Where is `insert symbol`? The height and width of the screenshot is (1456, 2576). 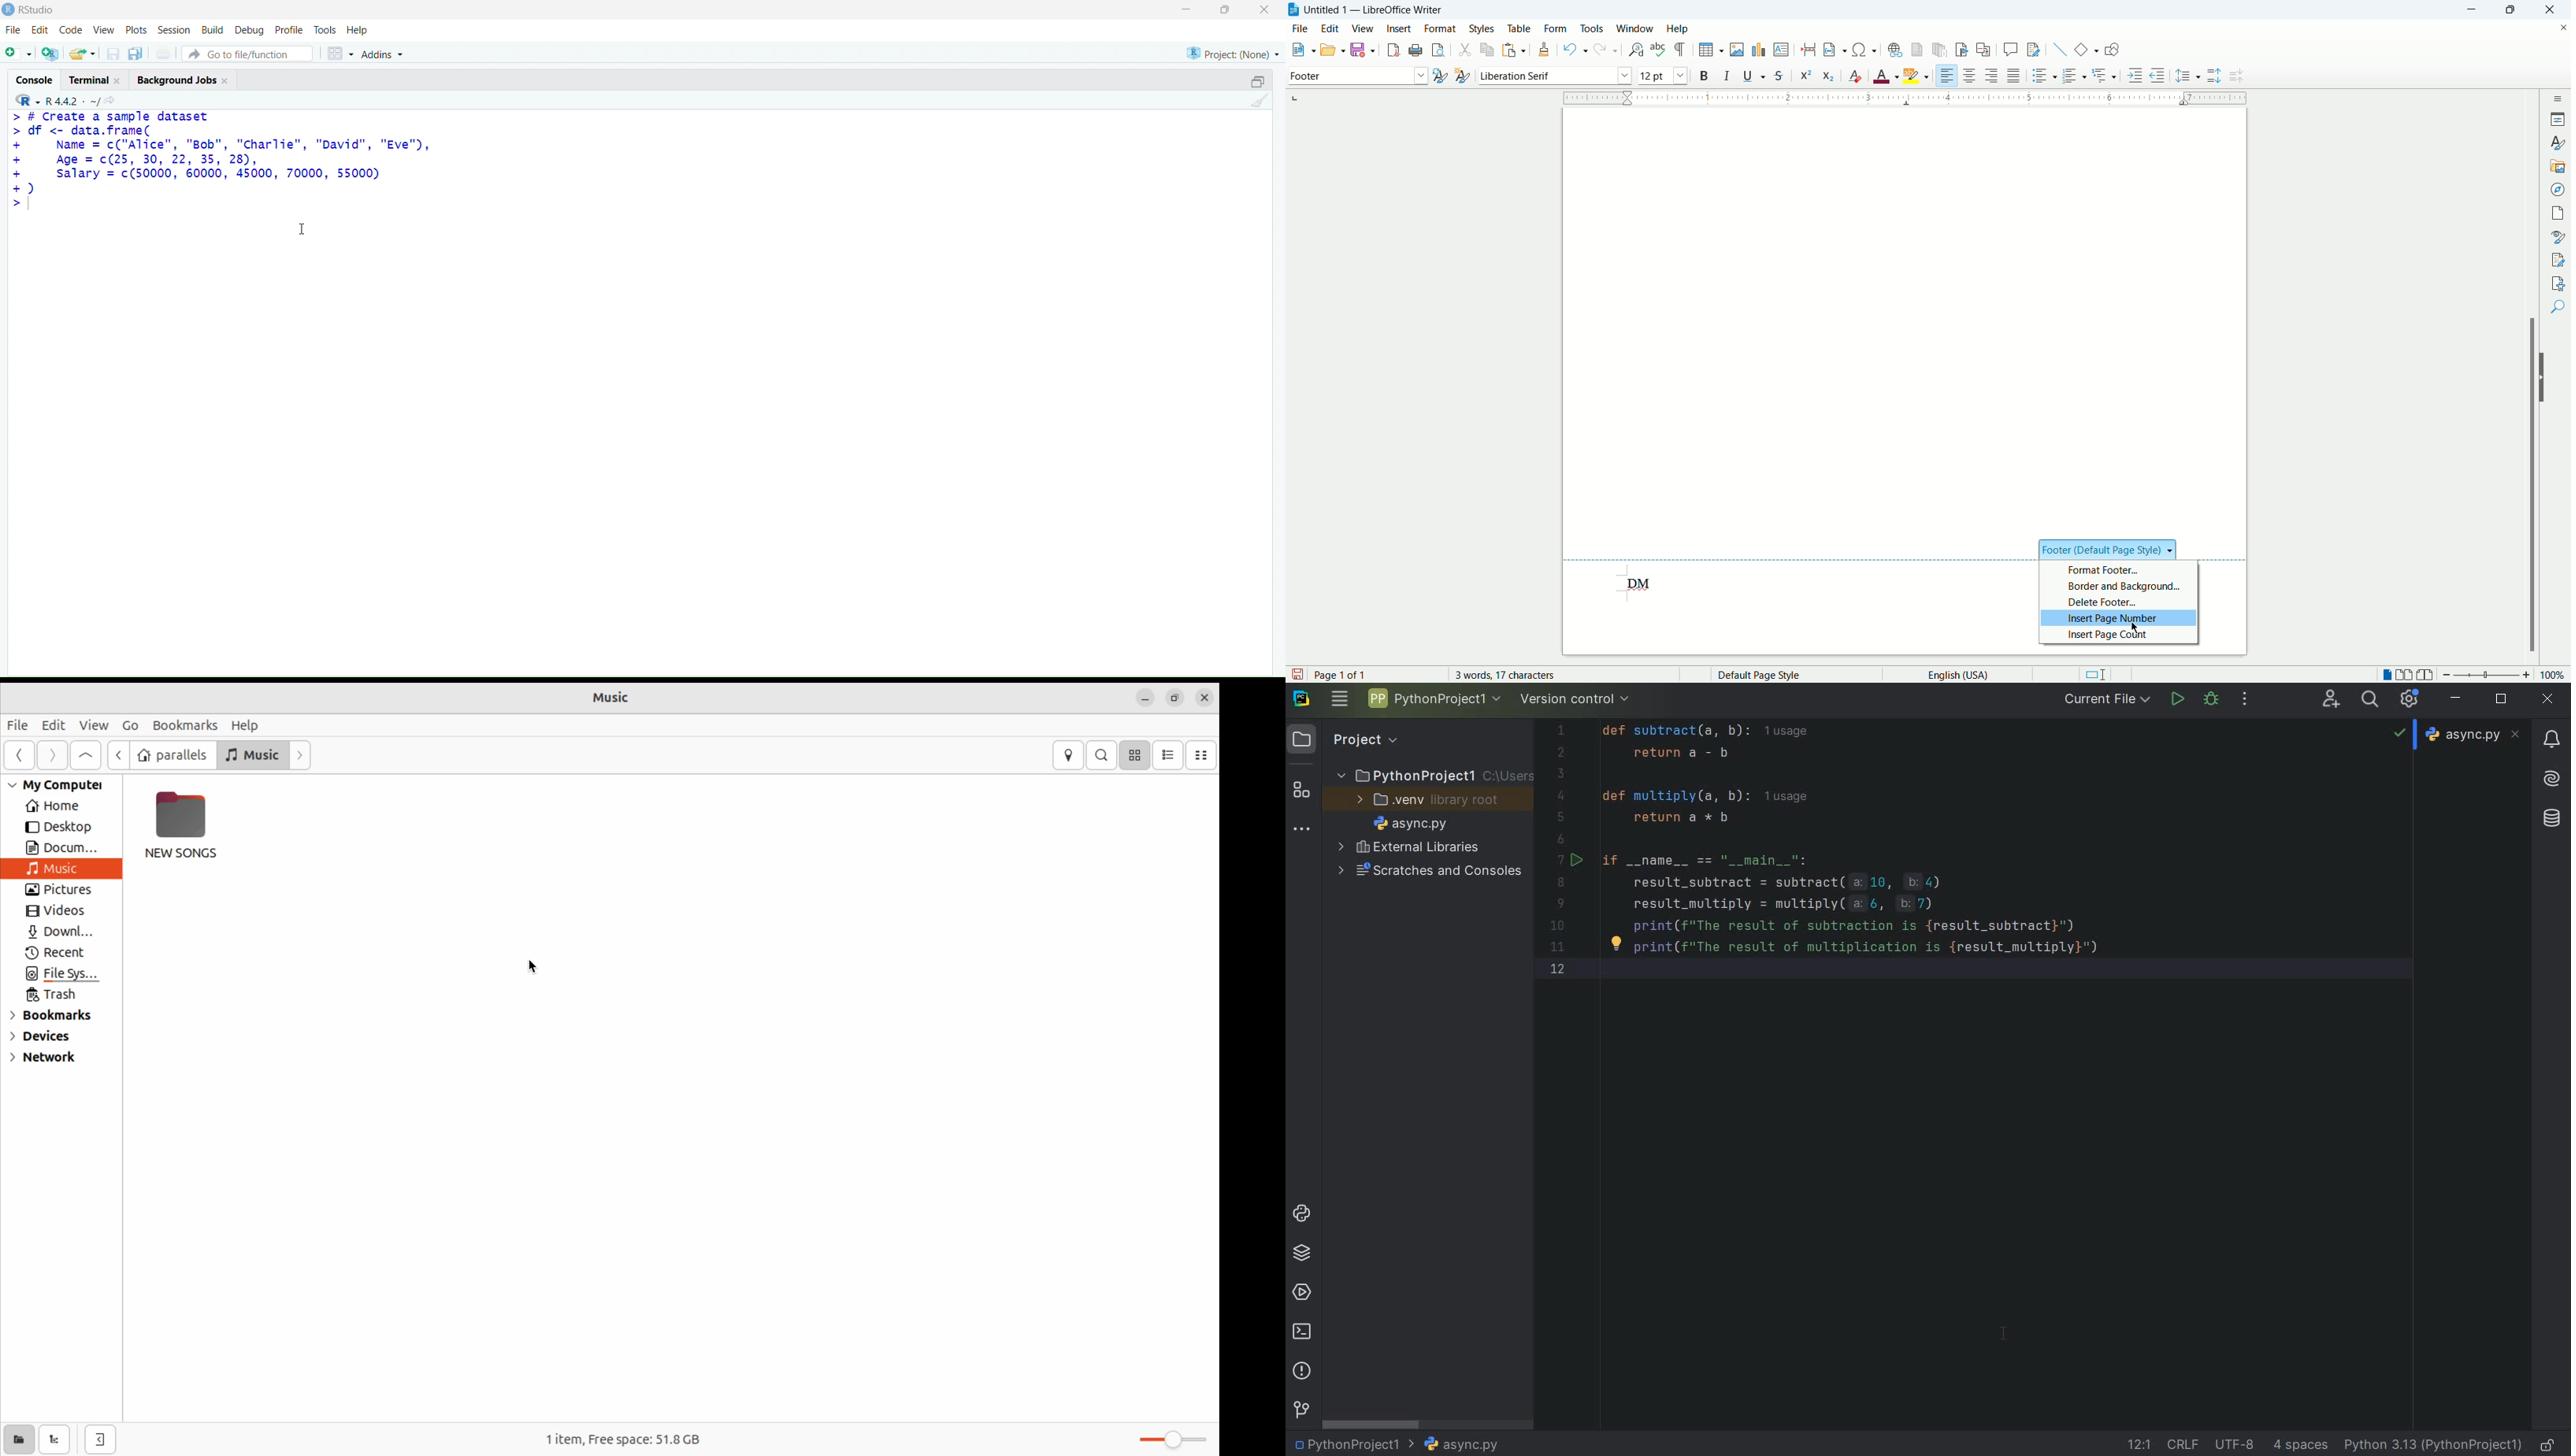 insert symbol is located at coordinates (1865, 49).